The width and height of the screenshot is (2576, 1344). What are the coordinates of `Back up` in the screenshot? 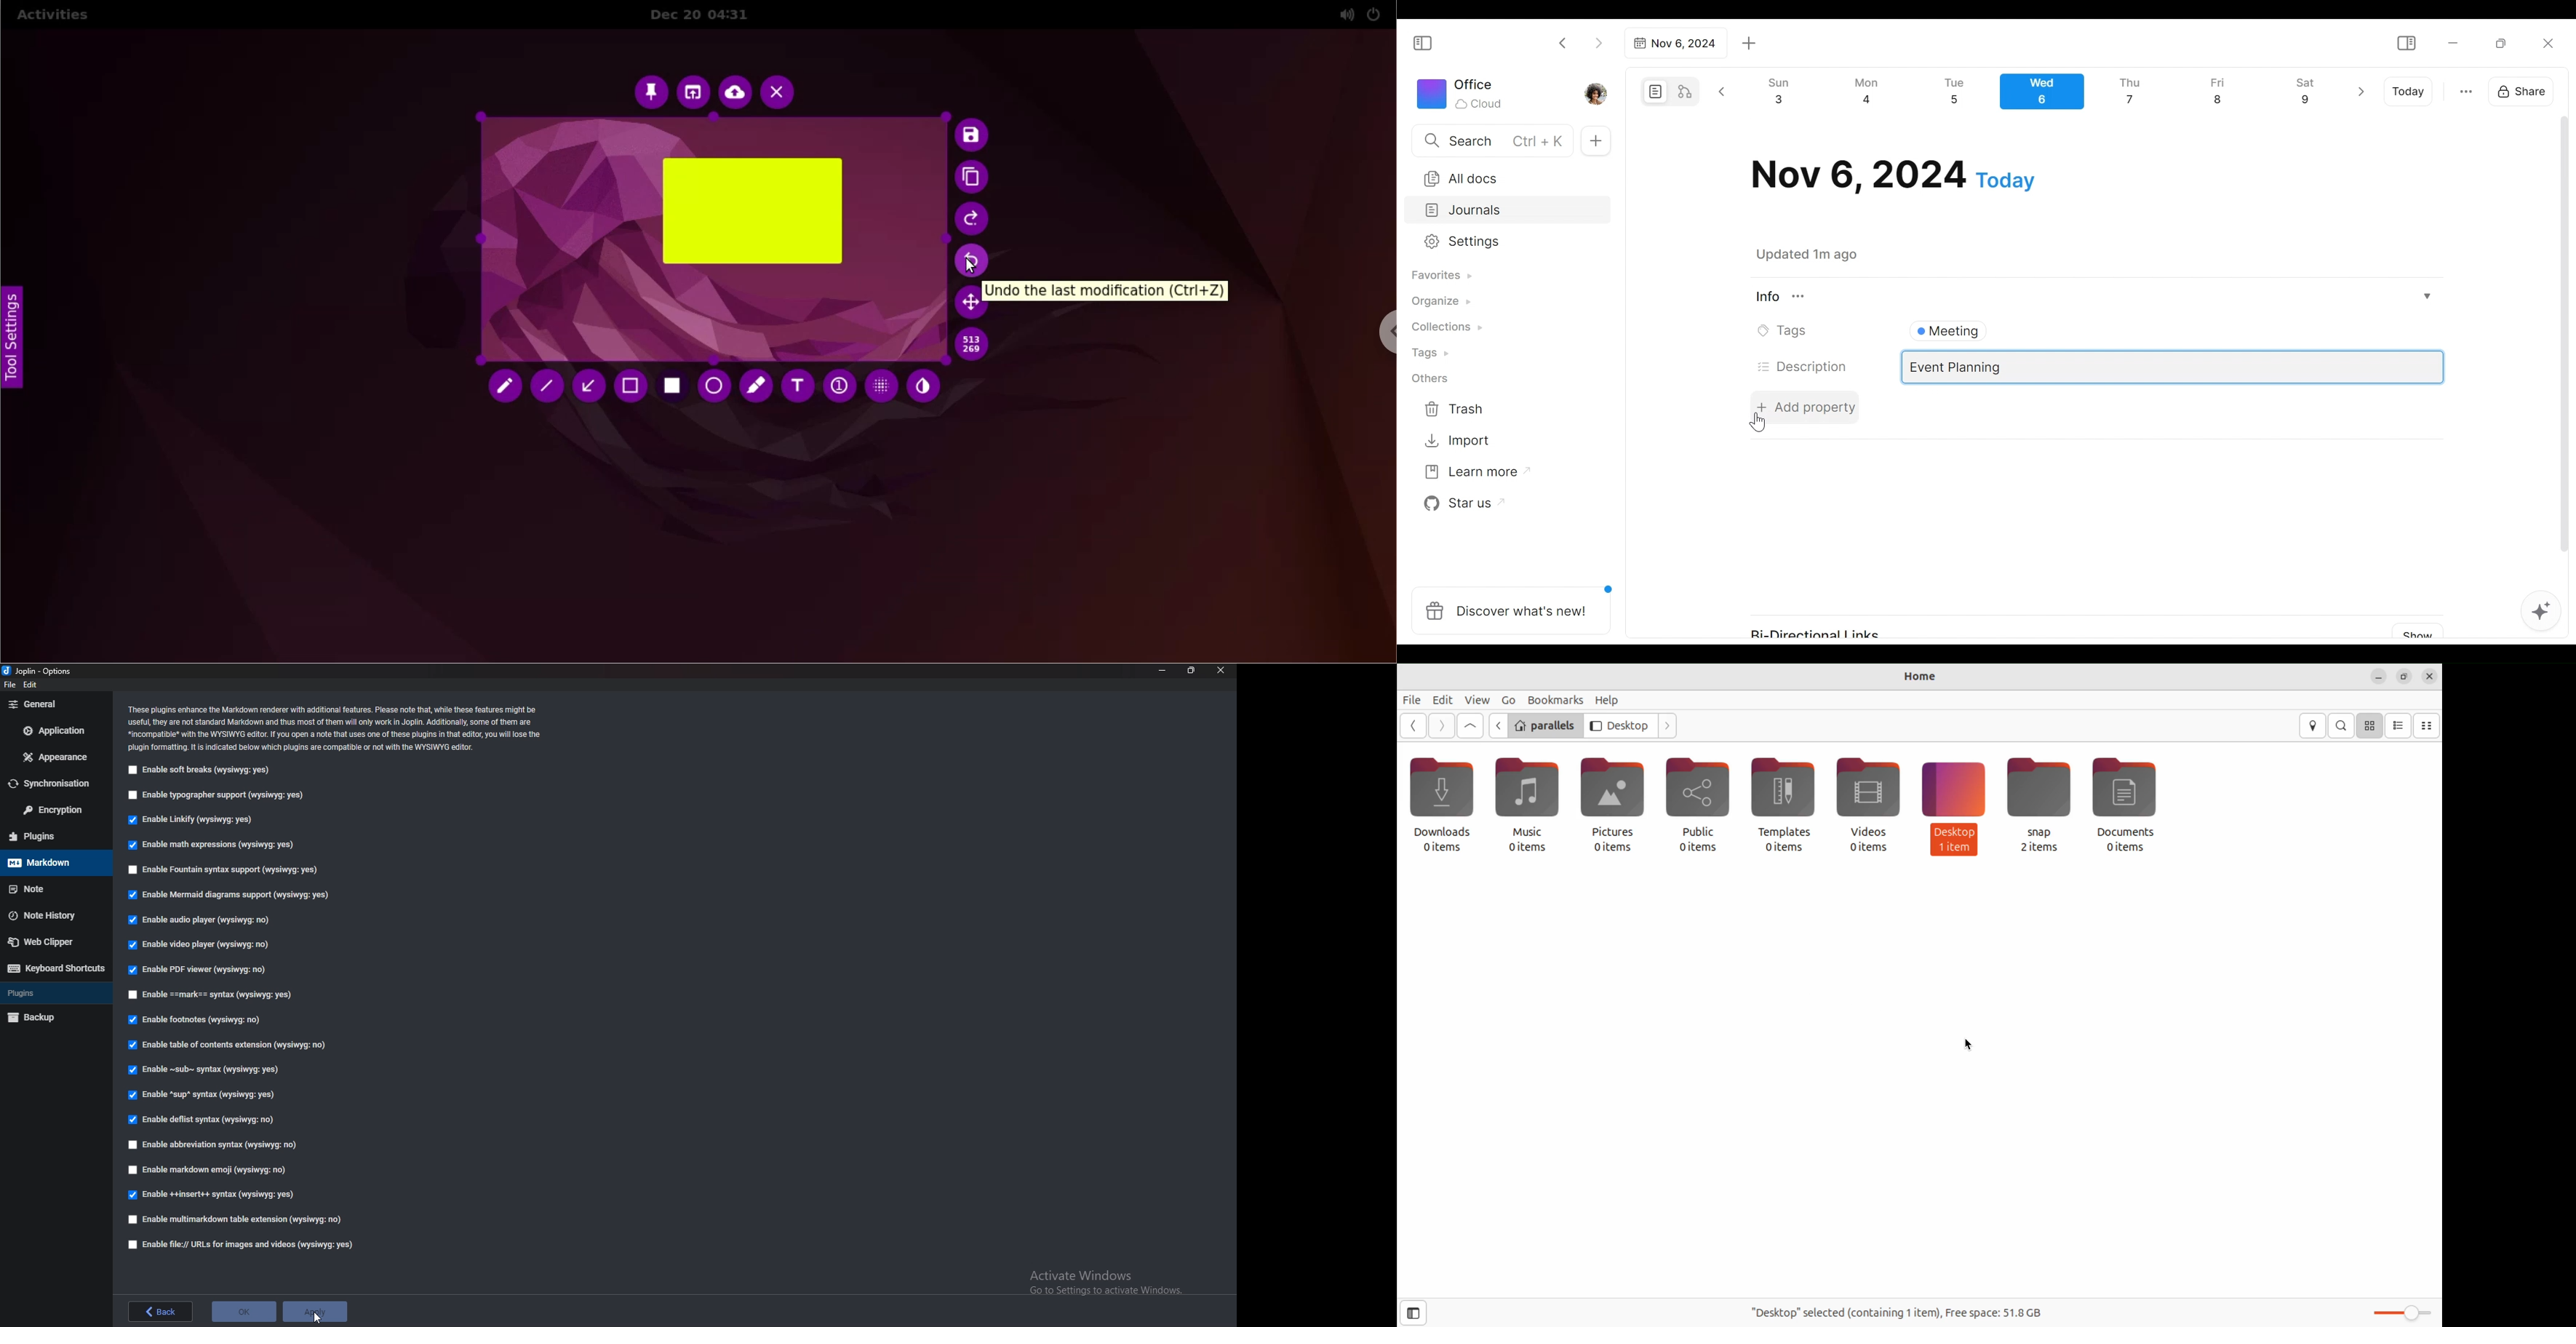 It's located at (53, 1018).